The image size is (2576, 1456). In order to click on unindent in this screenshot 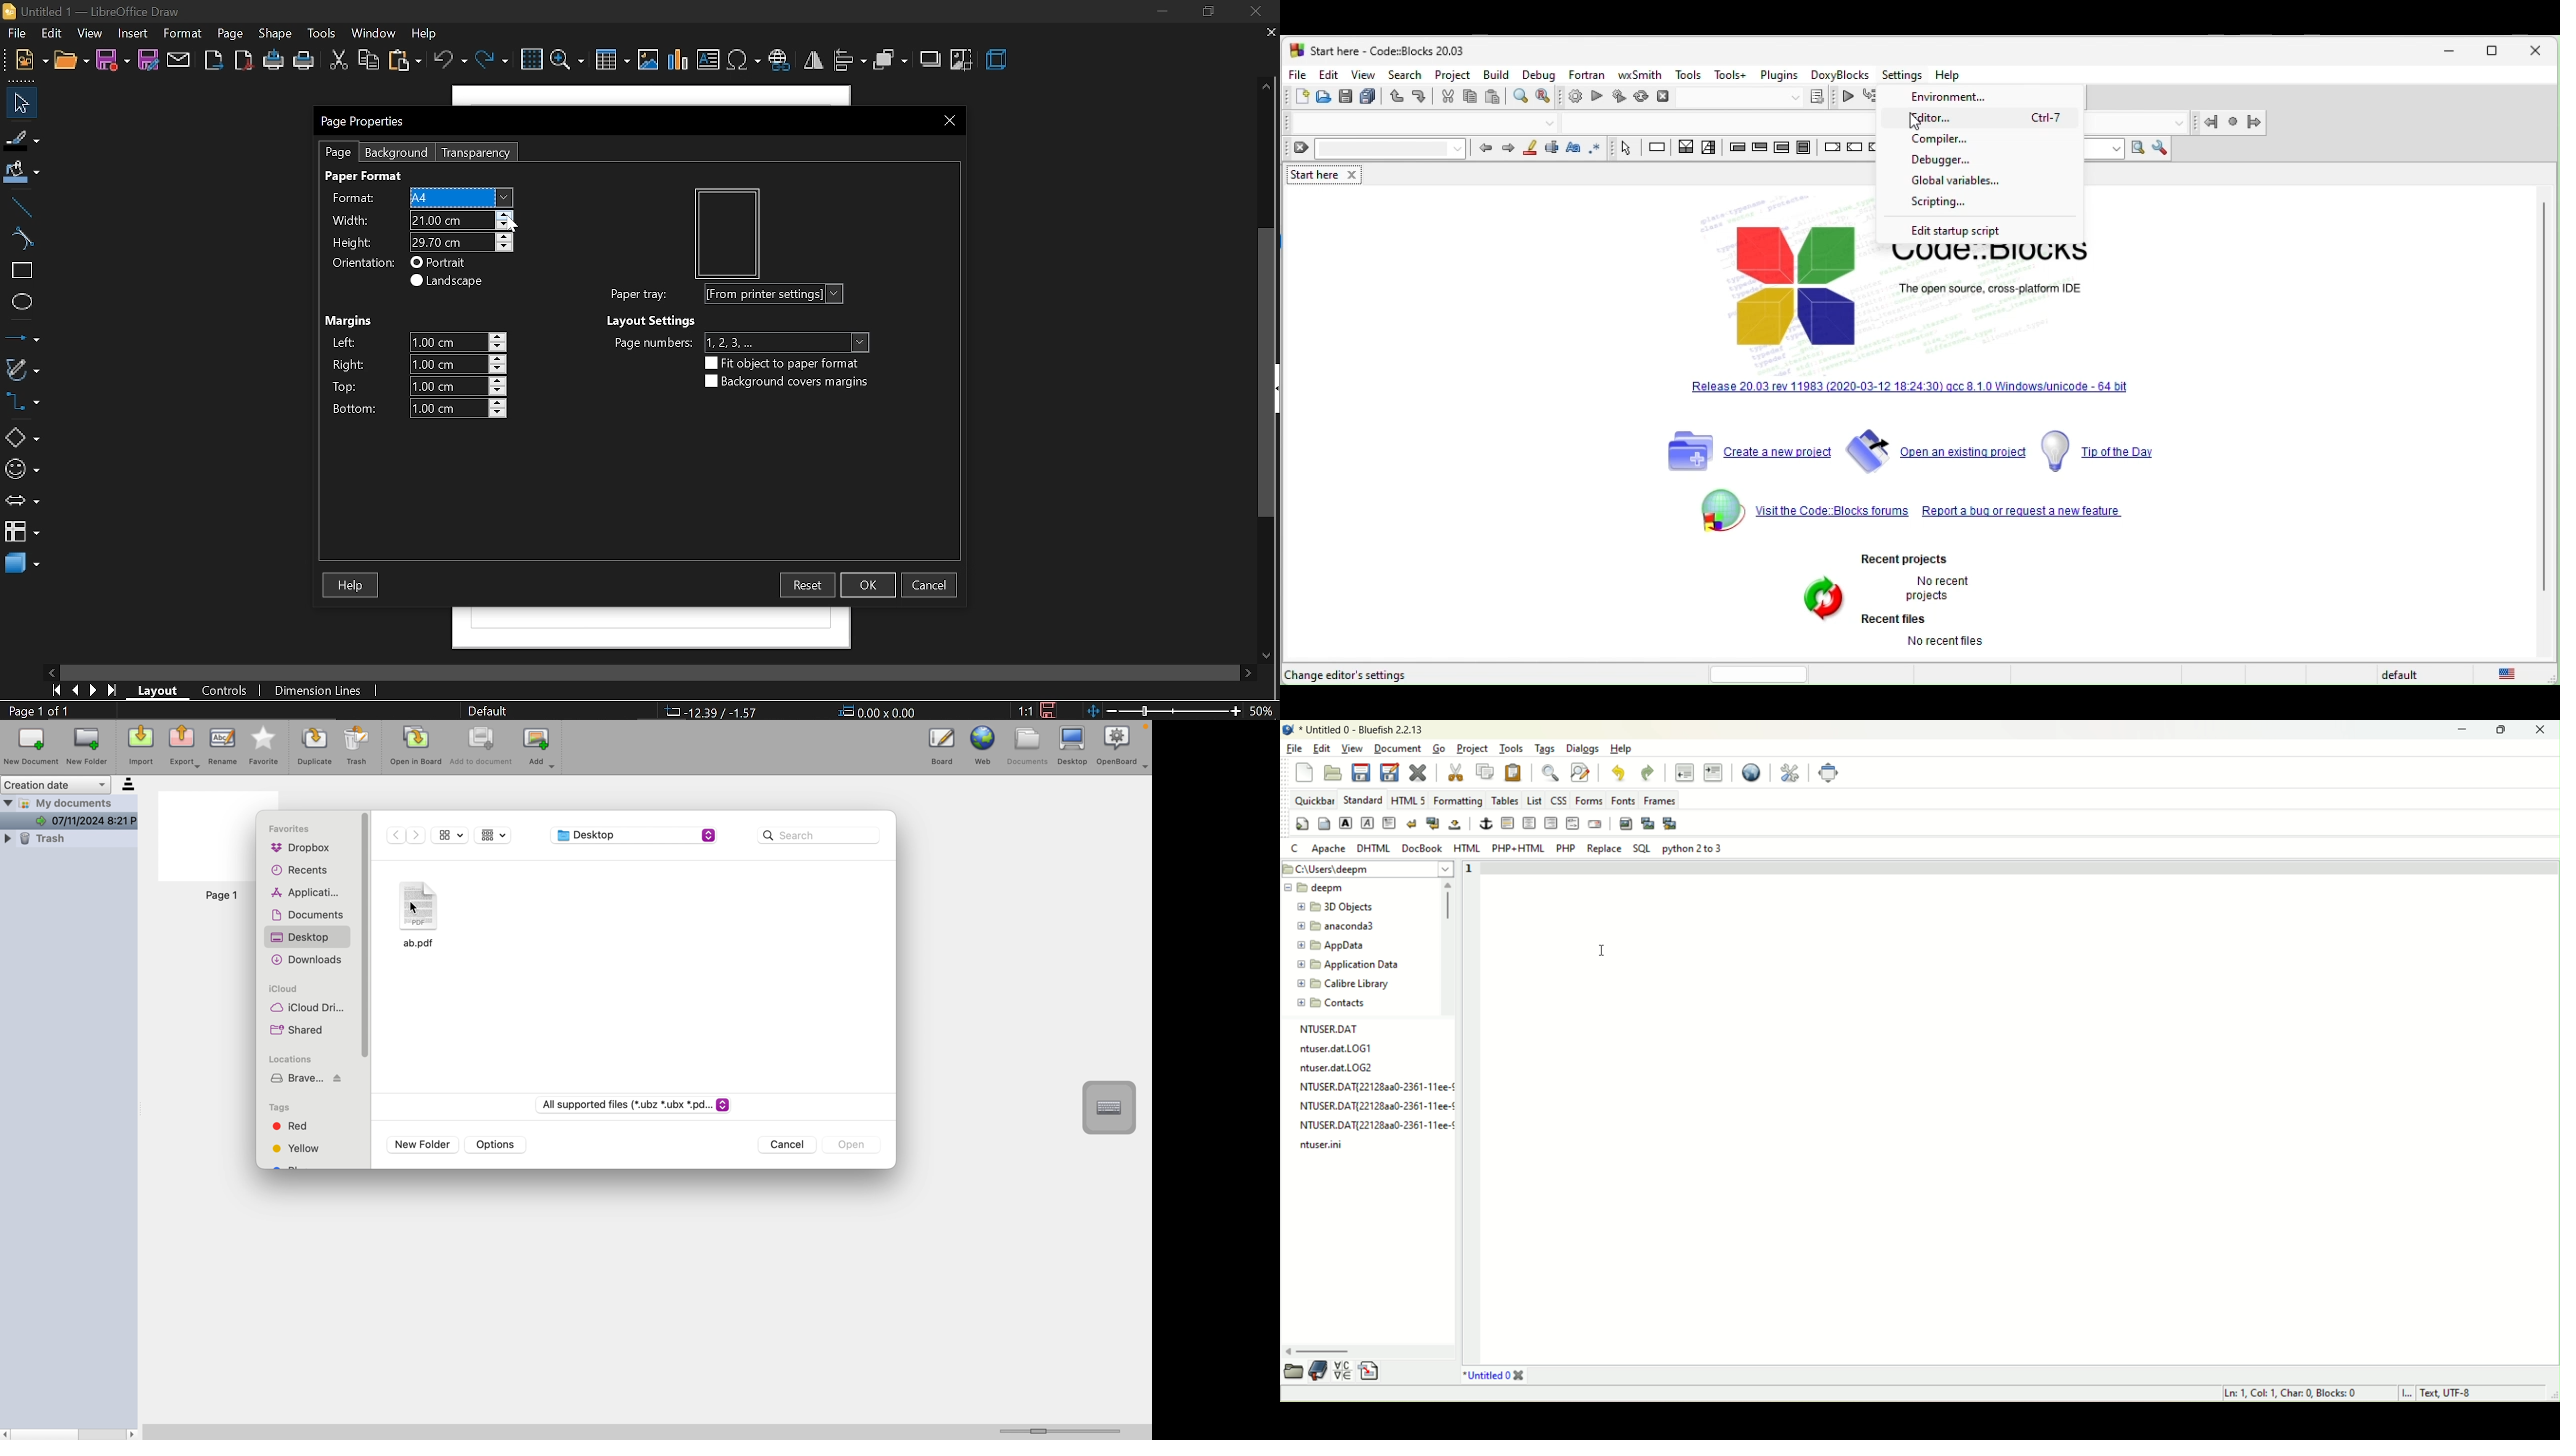, I will do `click(1684, 773)`.